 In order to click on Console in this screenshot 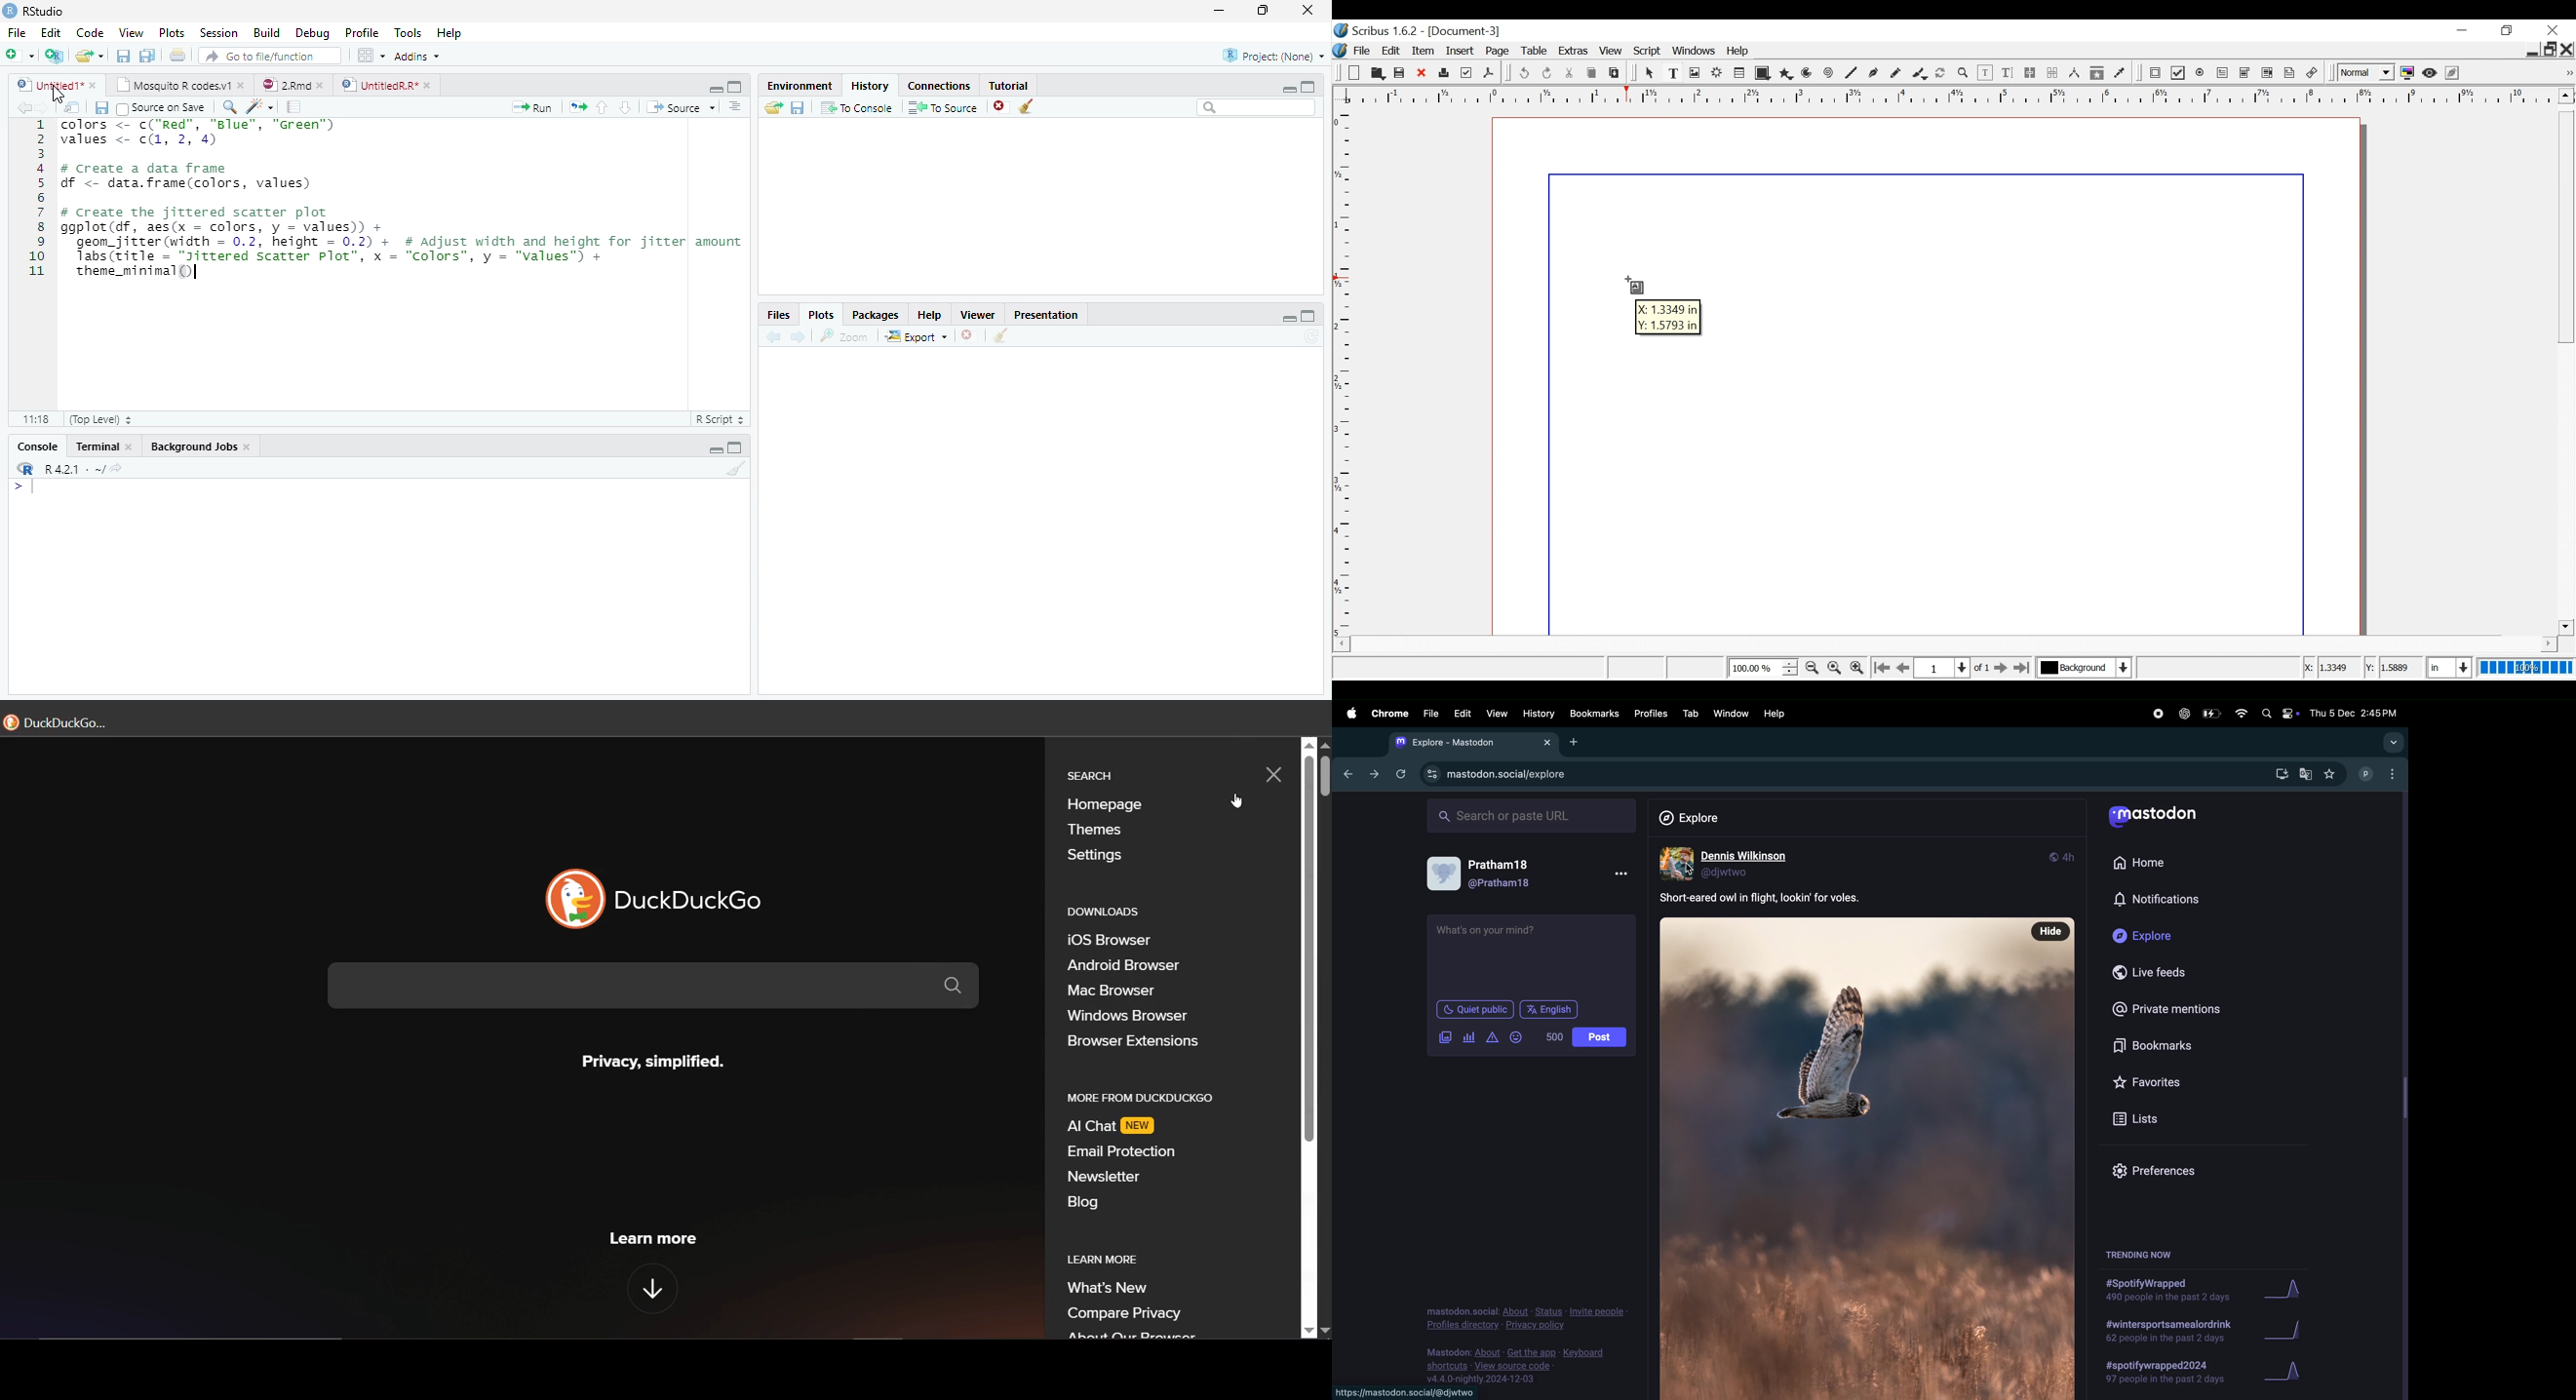, I will do `click(38, 446)`.